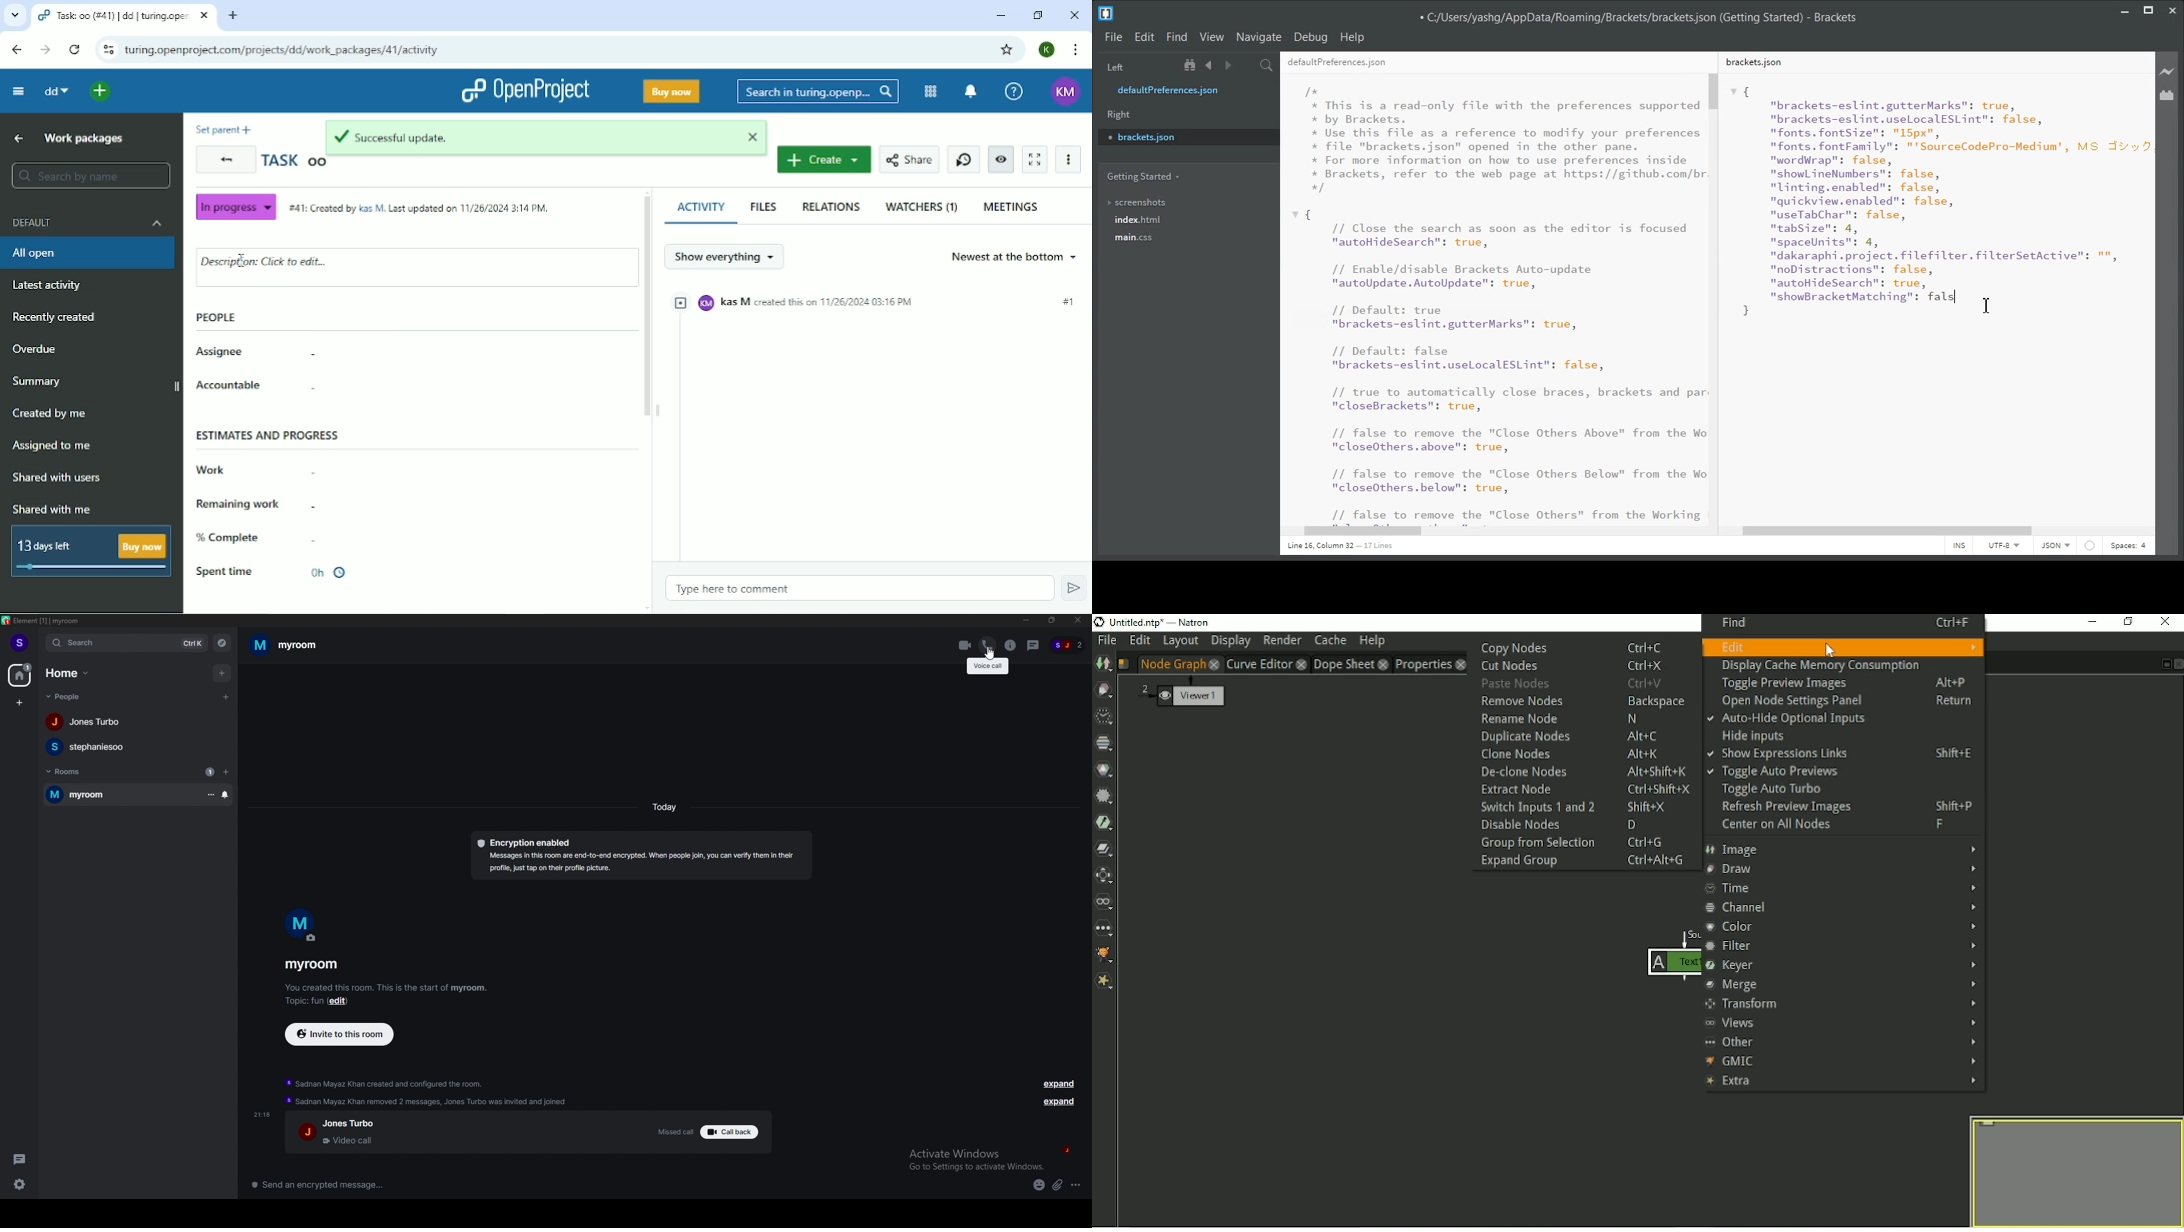  Describe the element at coordinates (439, 1093) in the screenshot. I see `'® Sadnan Mayaz Khan created and configured the room.
'® Sadnan Mayaz Khan removed 2 messages, Jones Turbo was invited and joined` at that location.